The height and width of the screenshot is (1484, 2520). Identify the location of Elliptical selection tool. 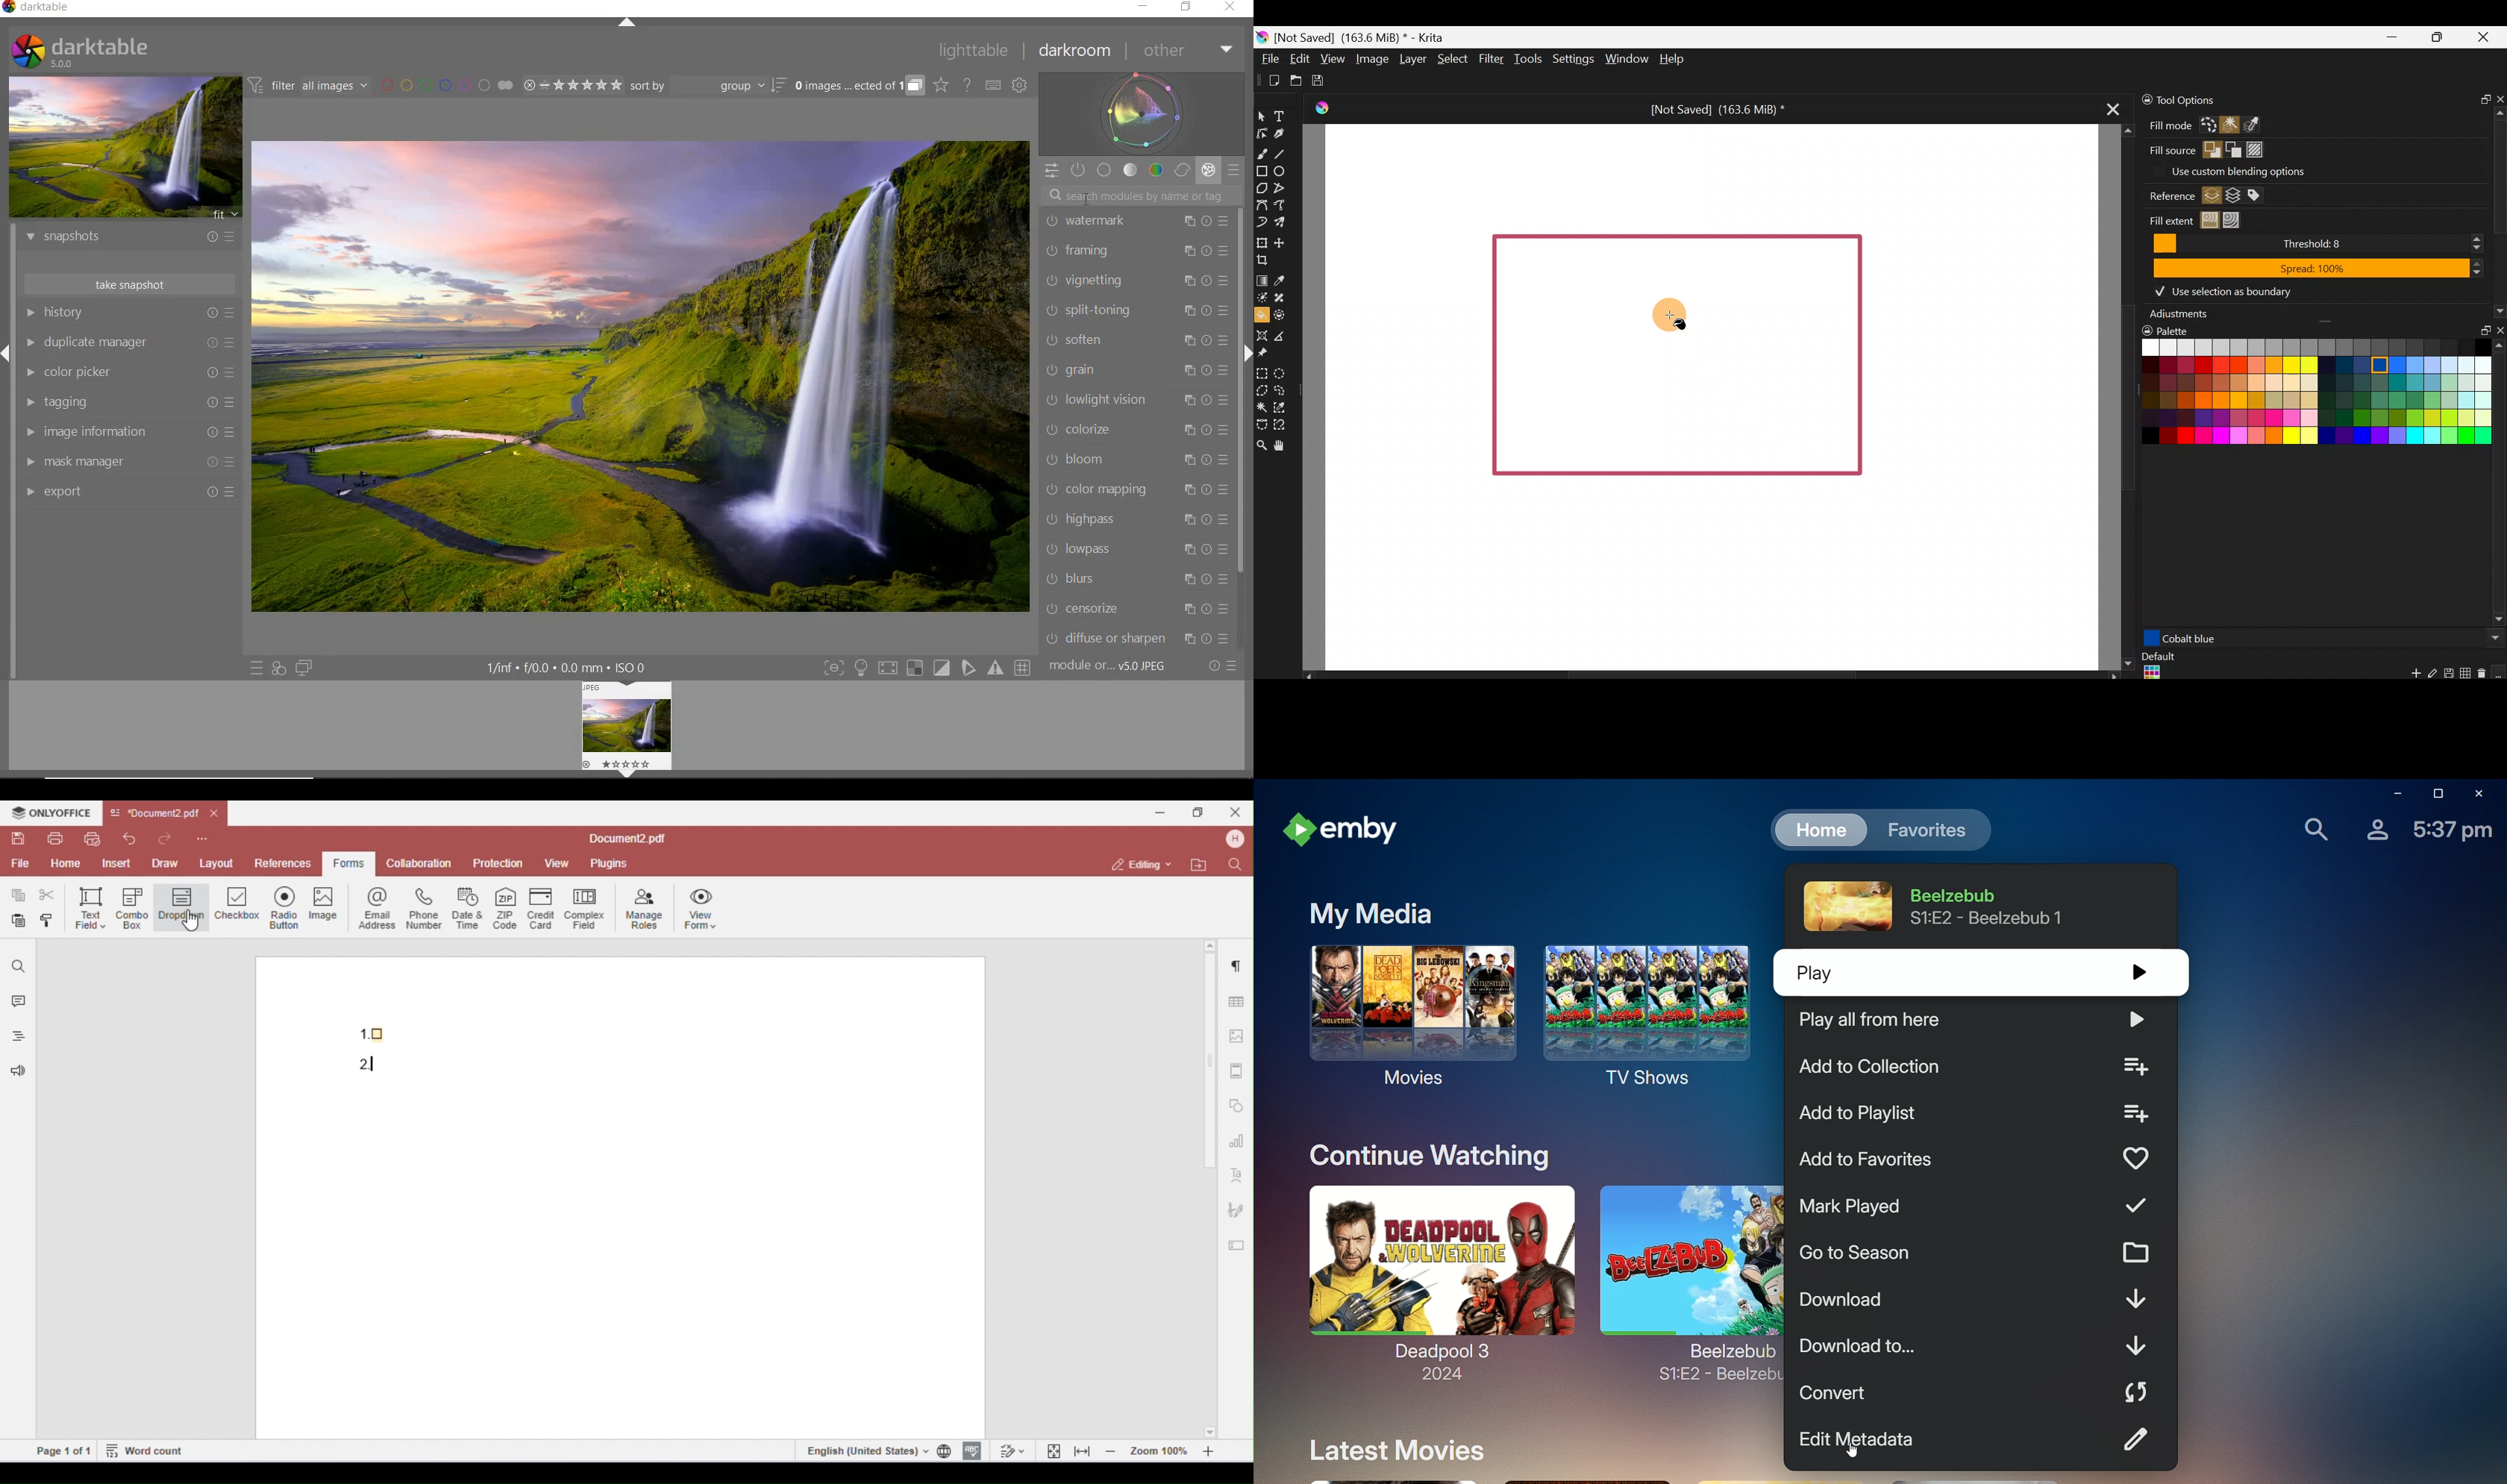
(1282, 373).